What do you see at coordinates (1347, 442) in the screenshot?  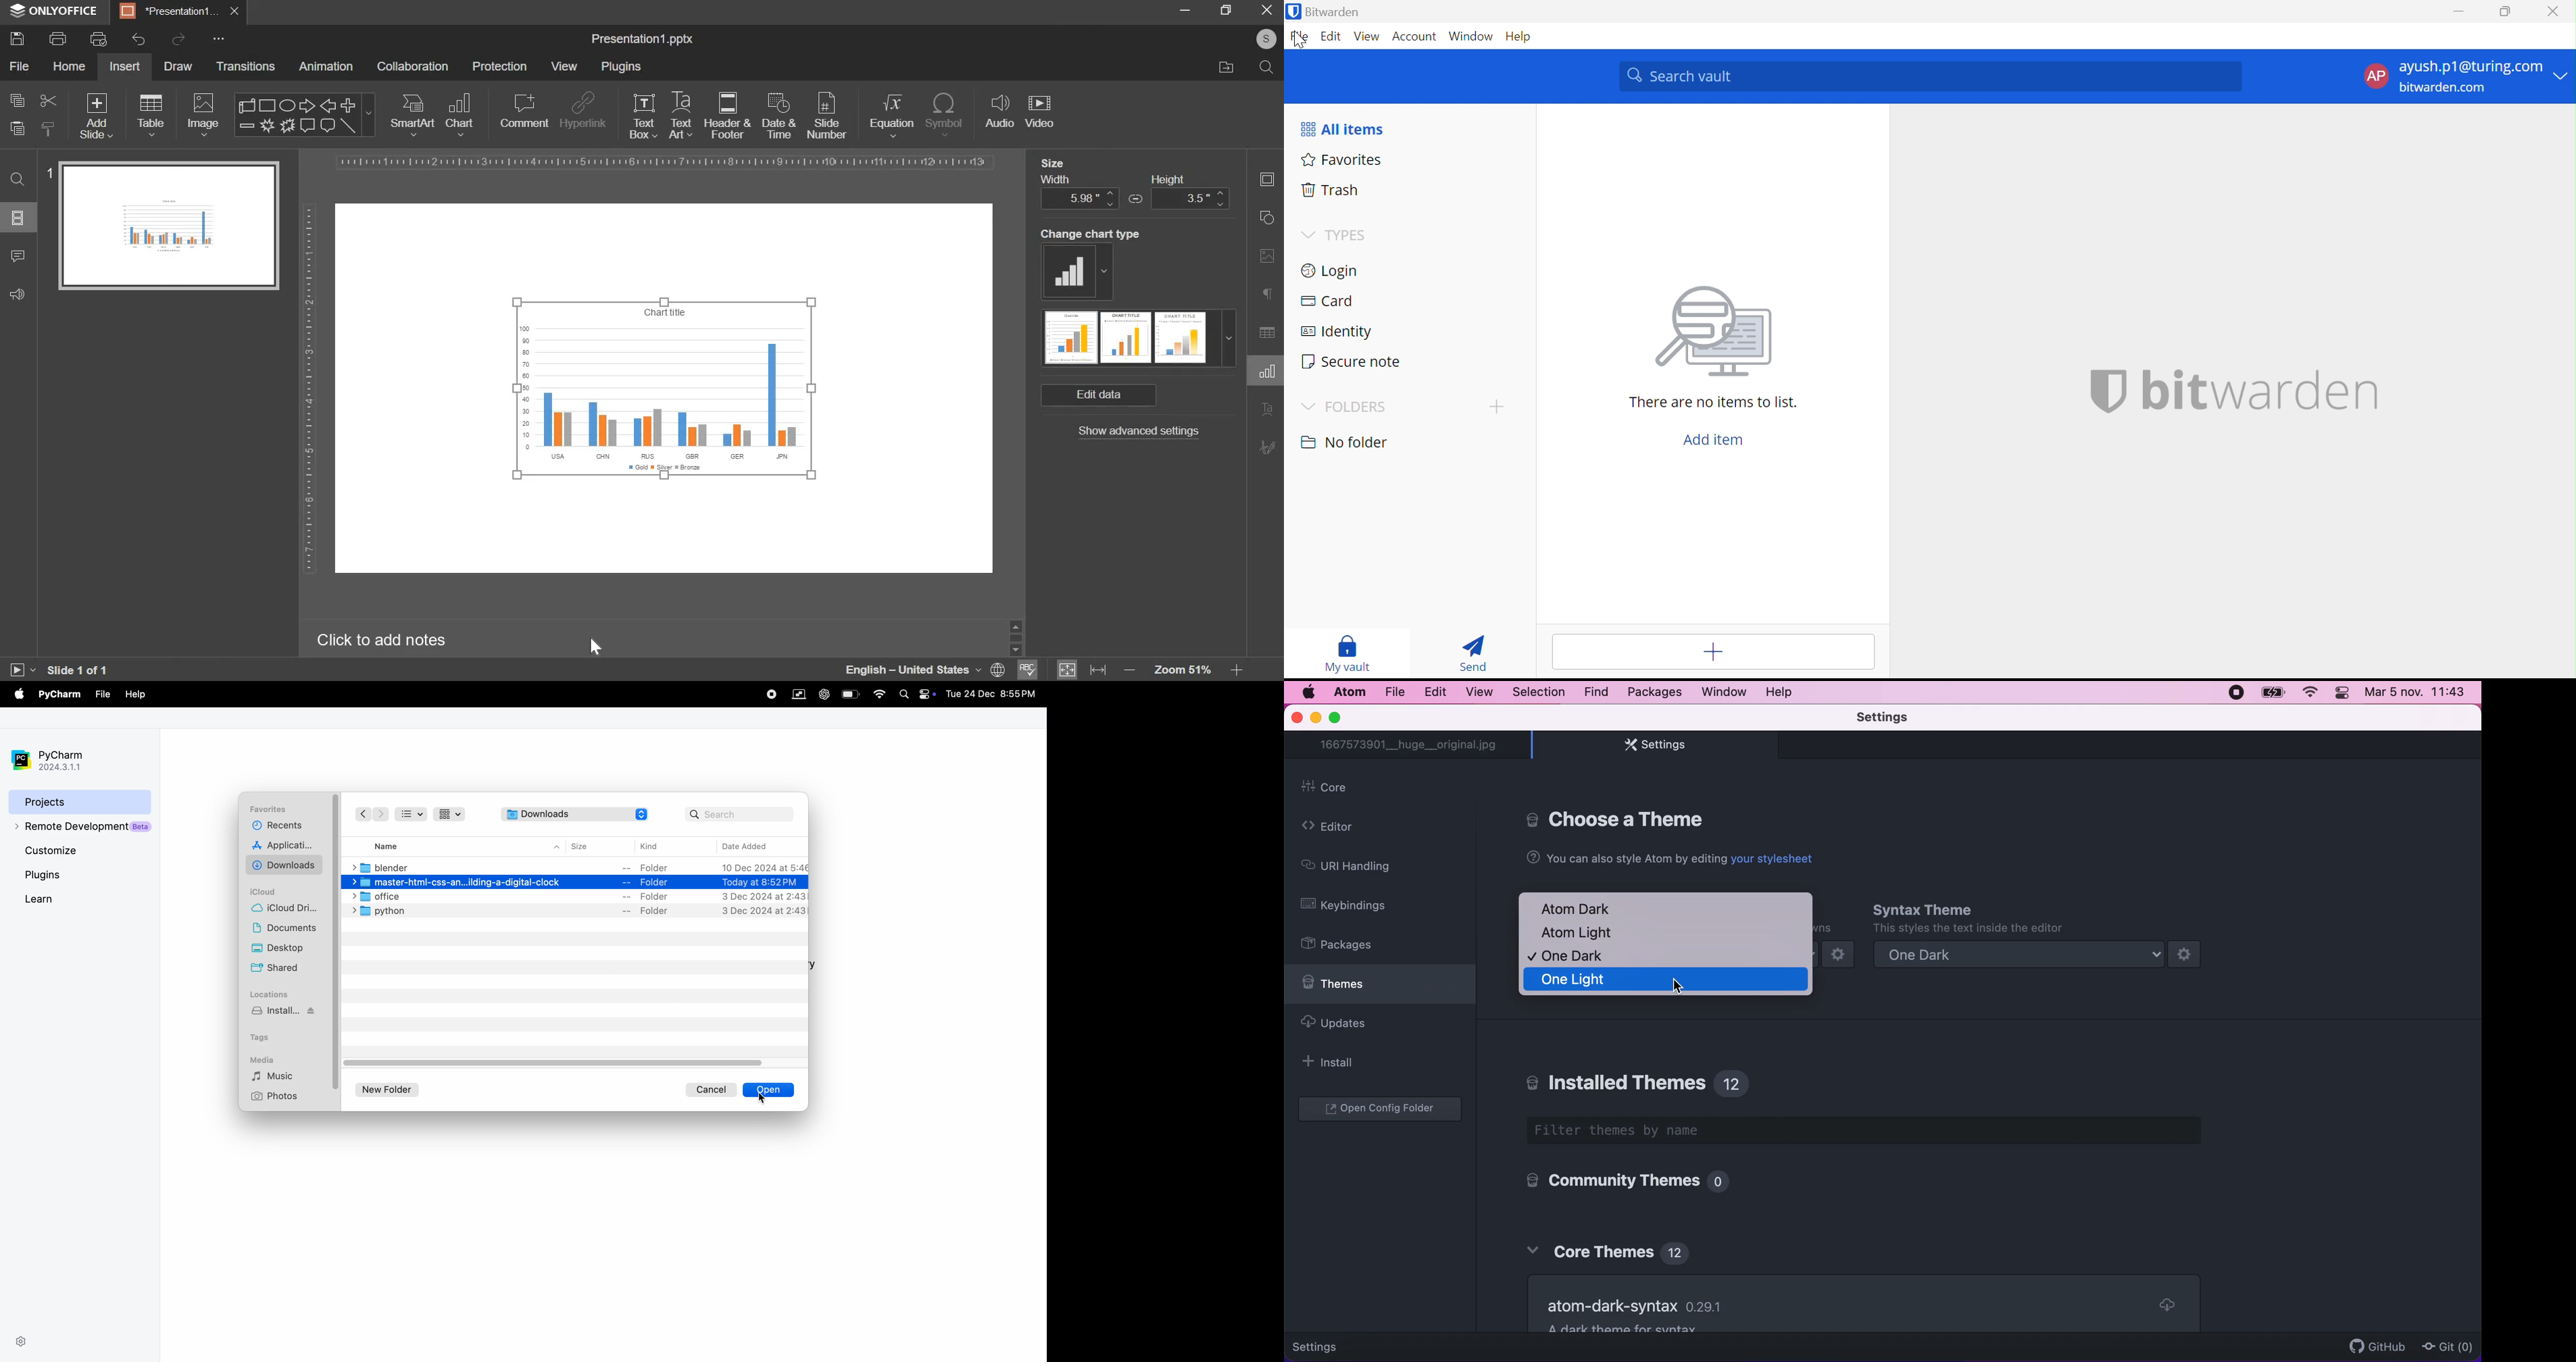 I see `No folder` at bounding box center [1347, 442].